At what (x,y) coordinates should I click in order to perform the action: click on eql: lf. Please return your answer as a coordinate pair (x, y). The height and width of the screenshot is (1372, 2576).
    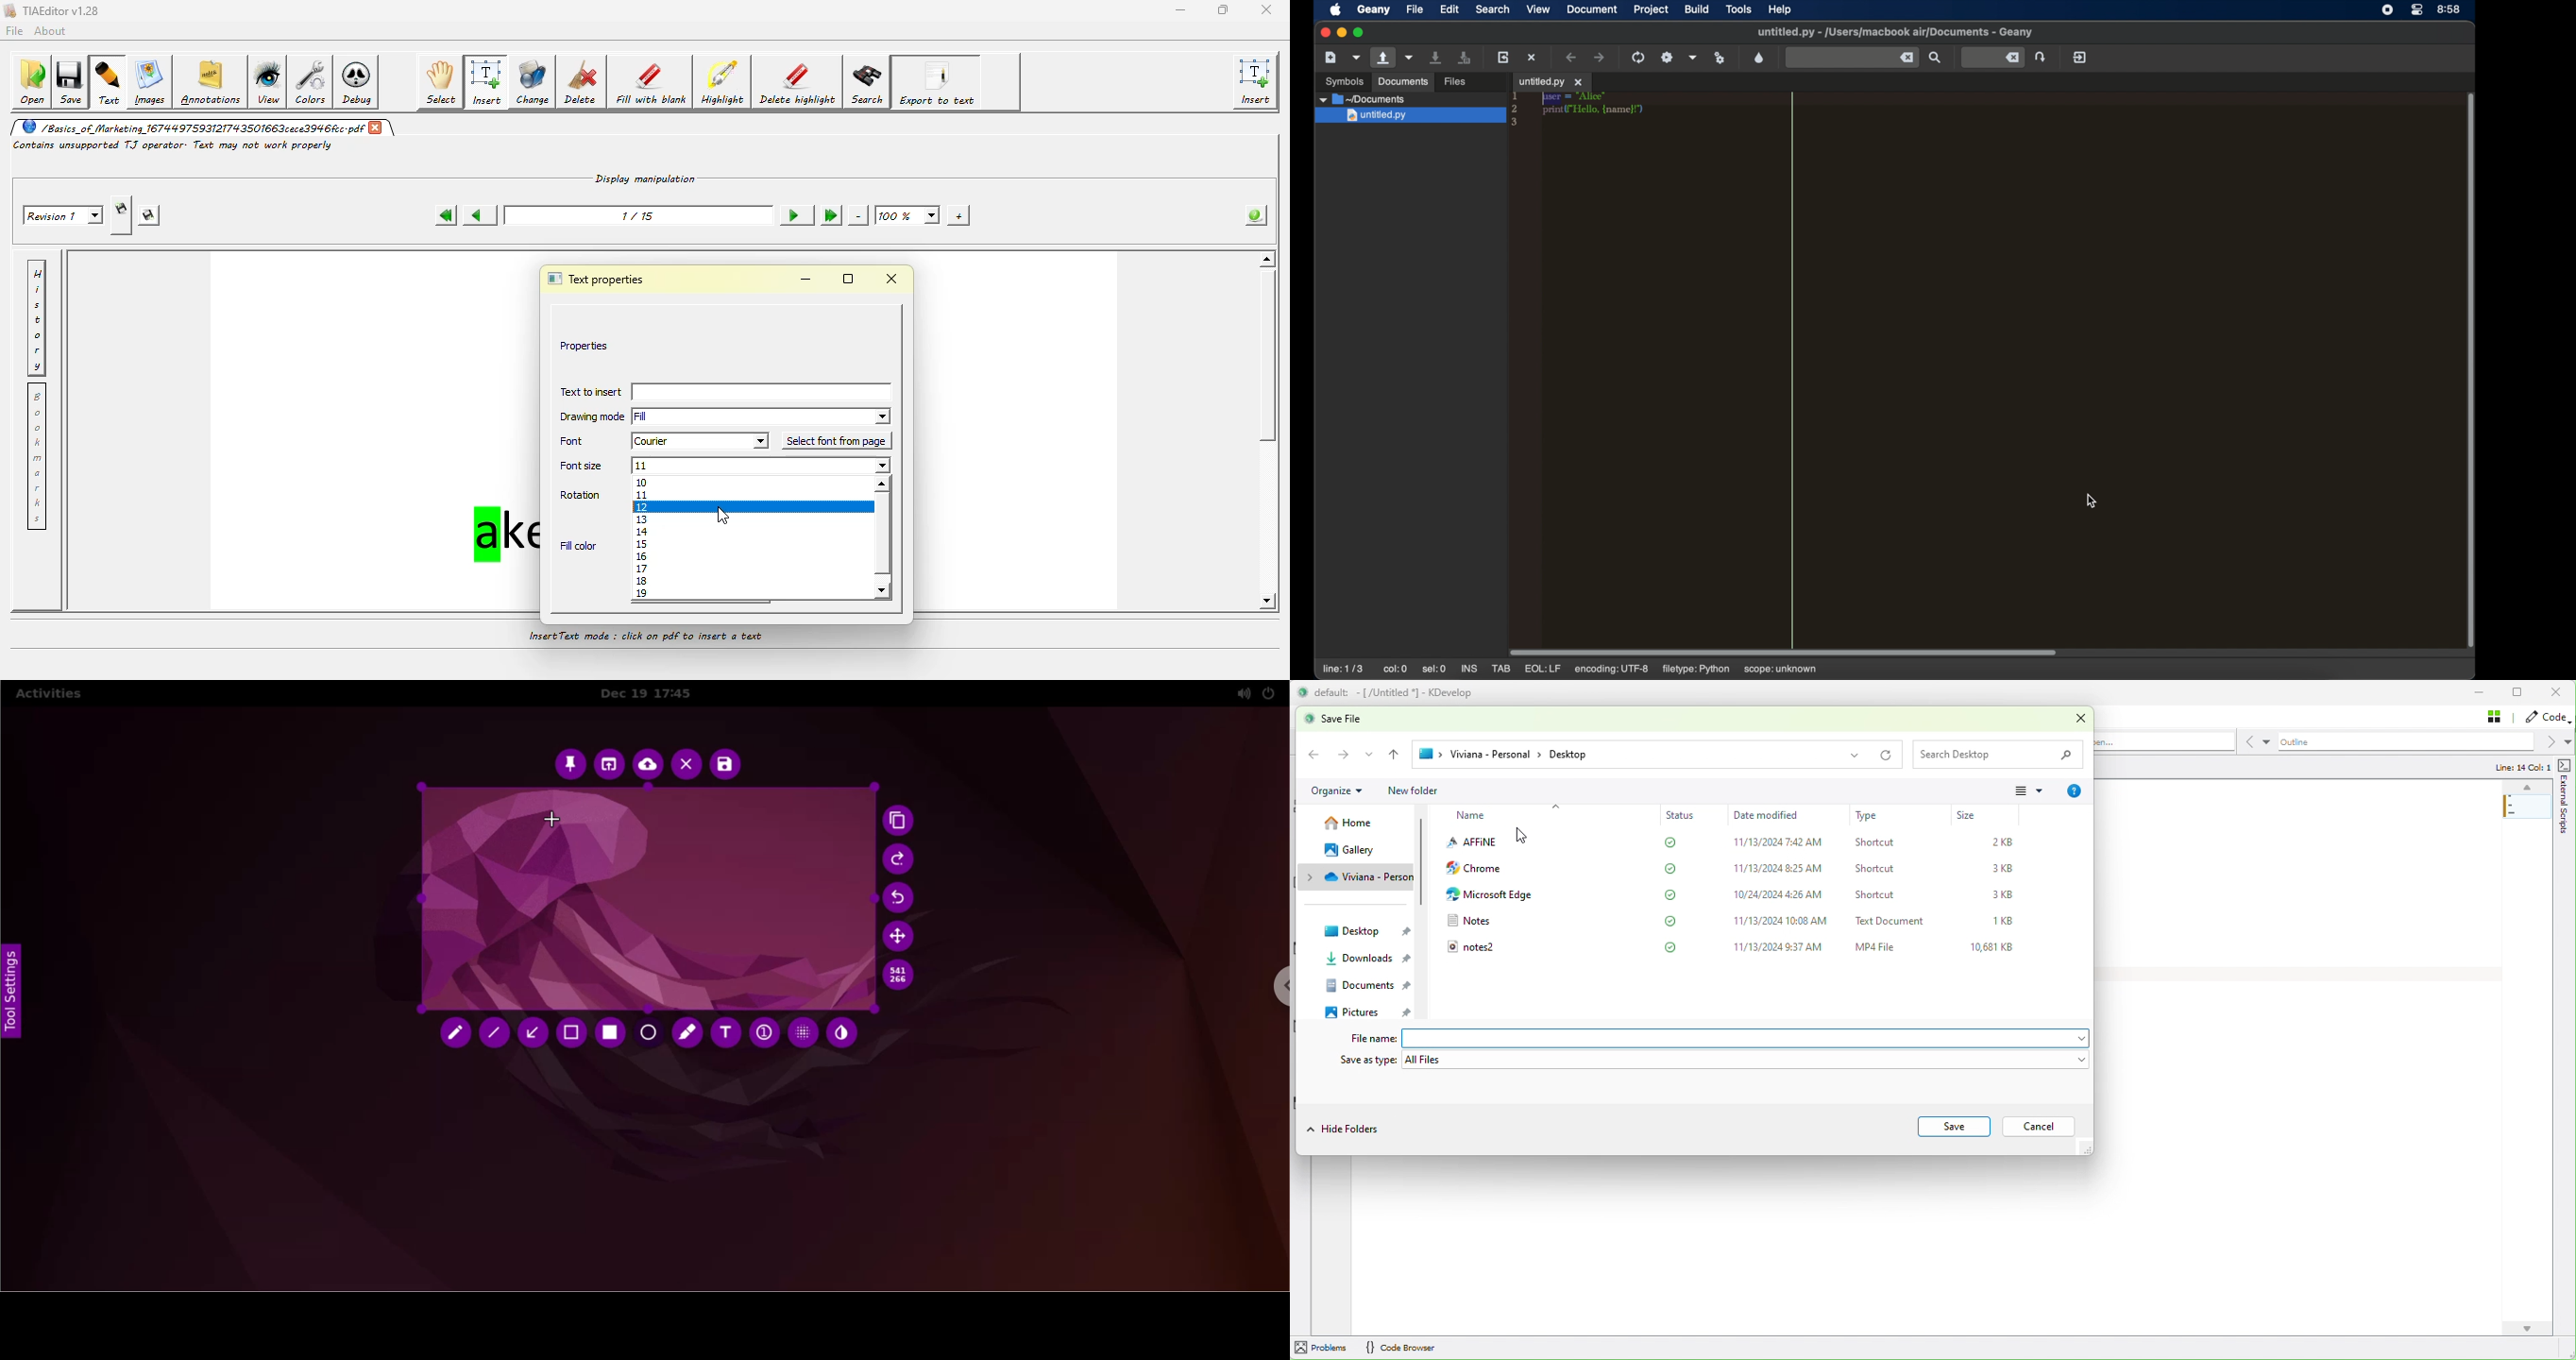
    Looking at the image, I should click on (1543, 669).